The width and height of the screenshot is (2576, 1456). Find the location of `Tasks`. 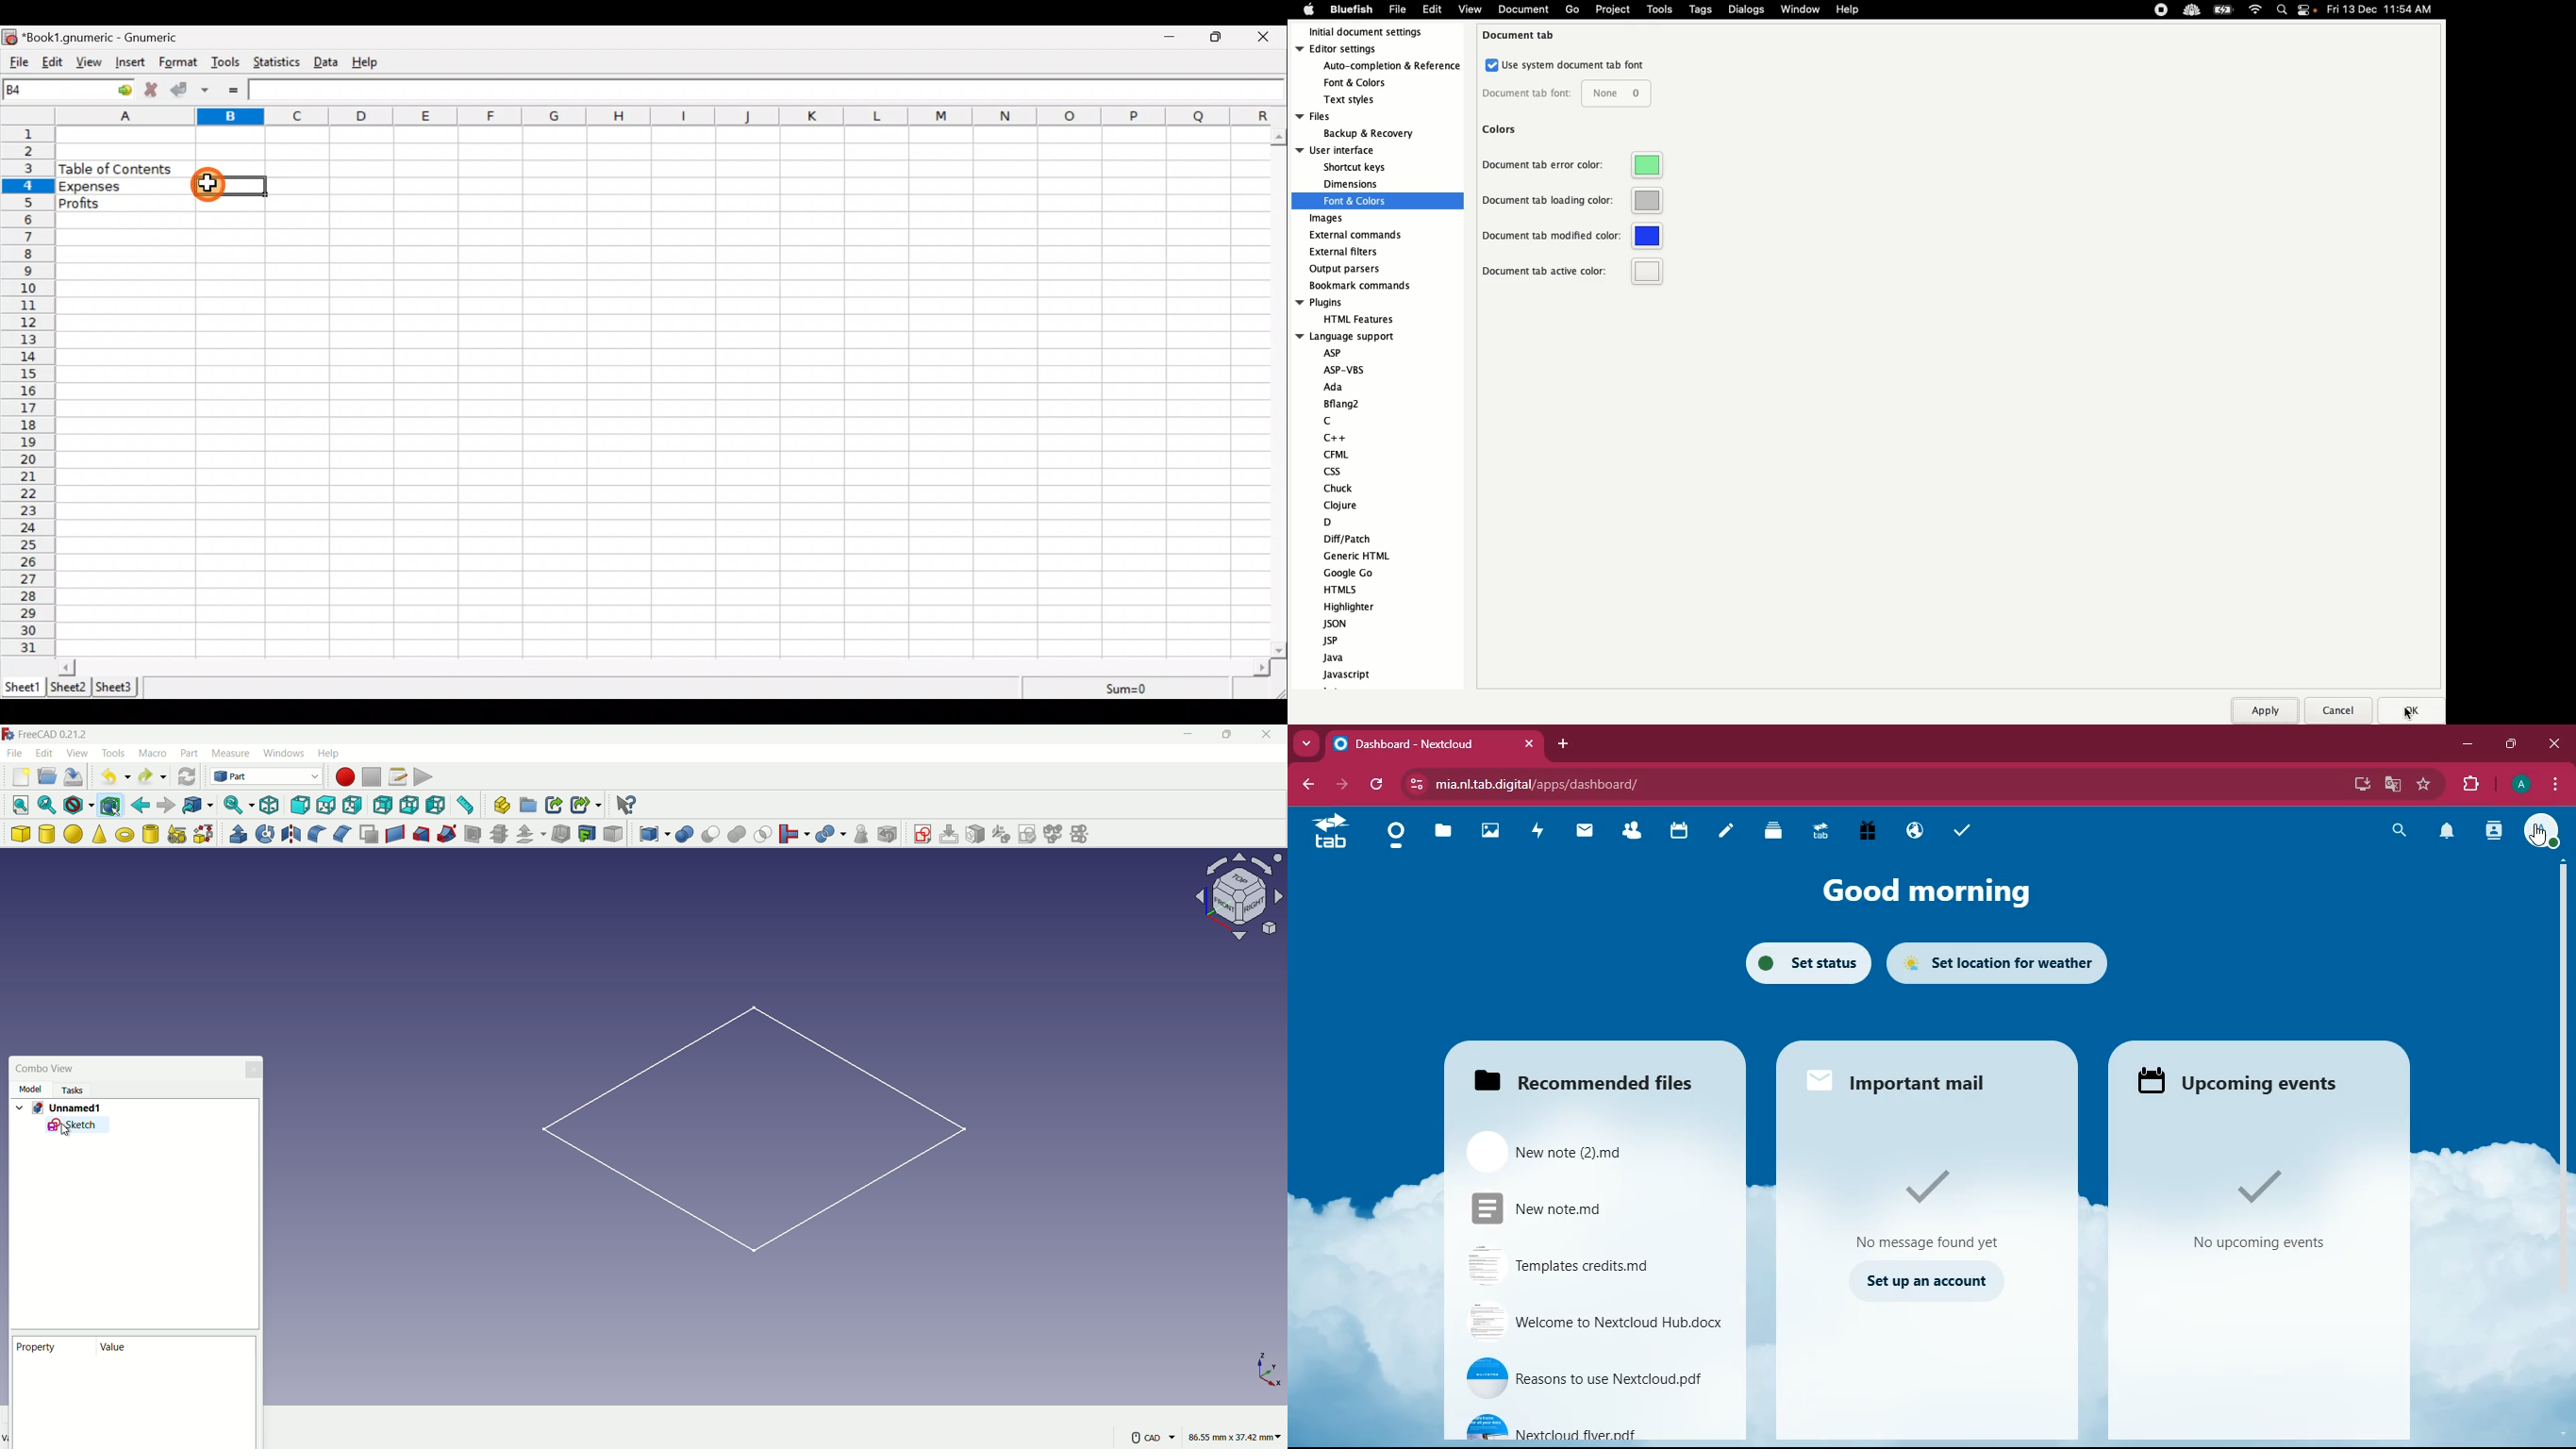

Tasks is located at coordinates (71, 1090).